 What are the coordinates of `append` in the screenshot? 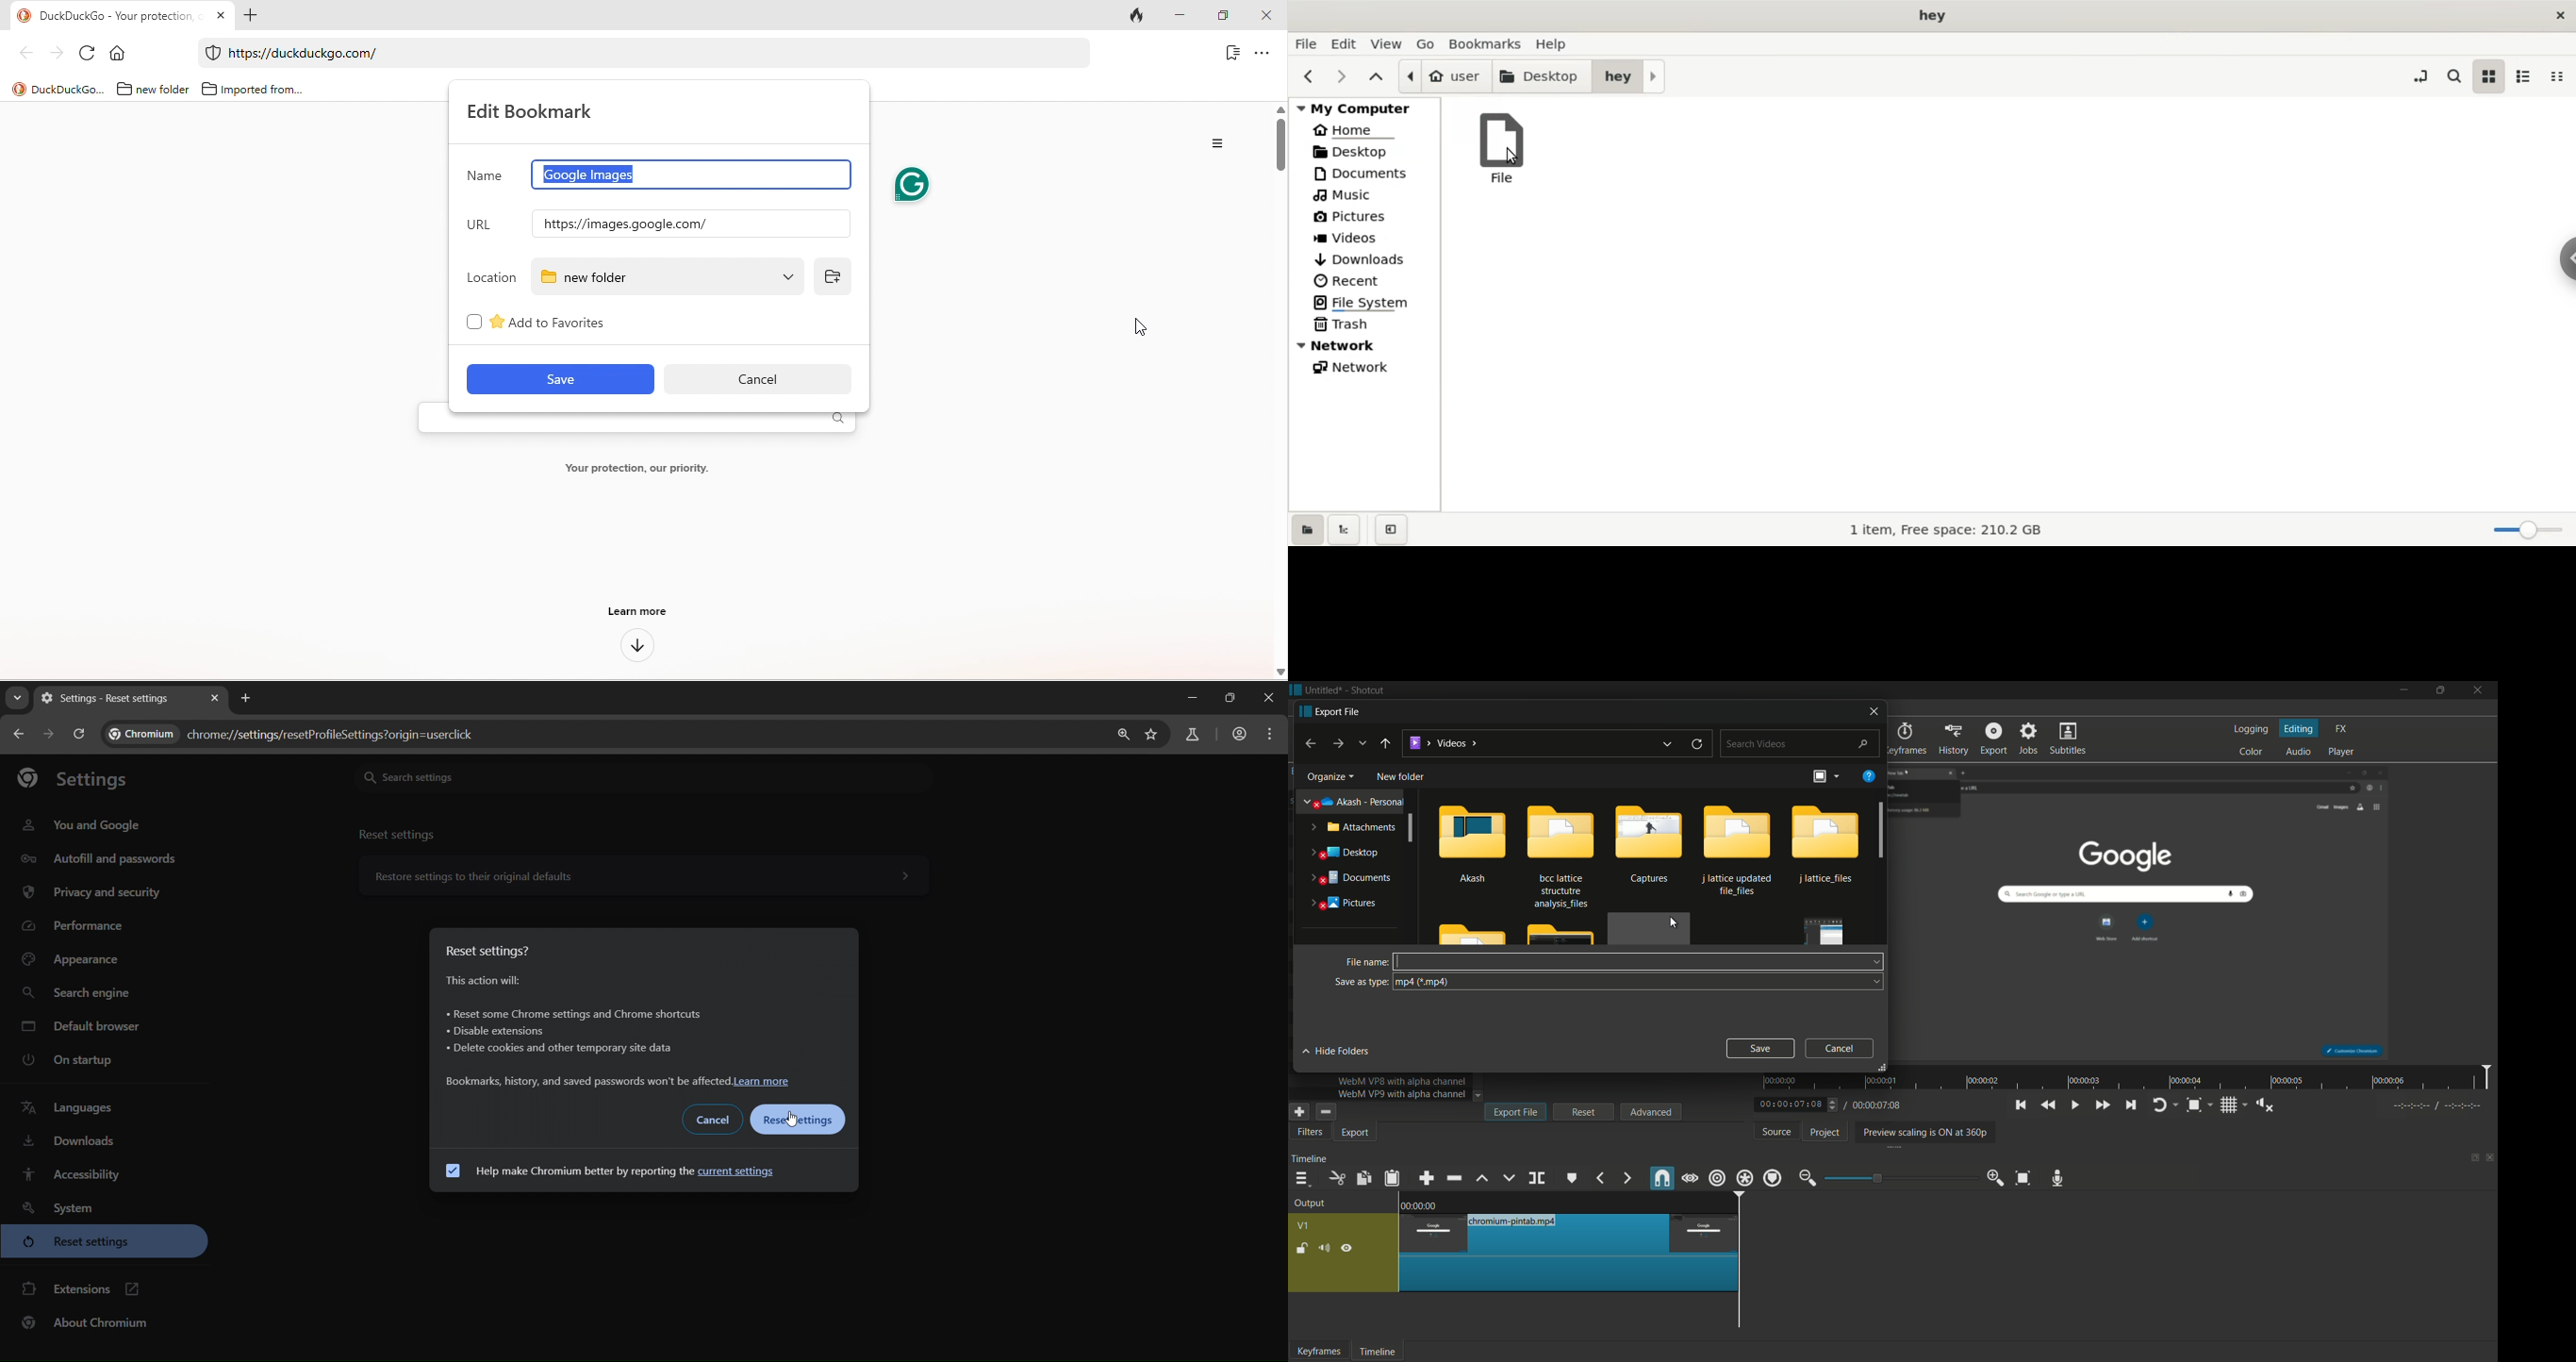 It's located at (1425, 1179).